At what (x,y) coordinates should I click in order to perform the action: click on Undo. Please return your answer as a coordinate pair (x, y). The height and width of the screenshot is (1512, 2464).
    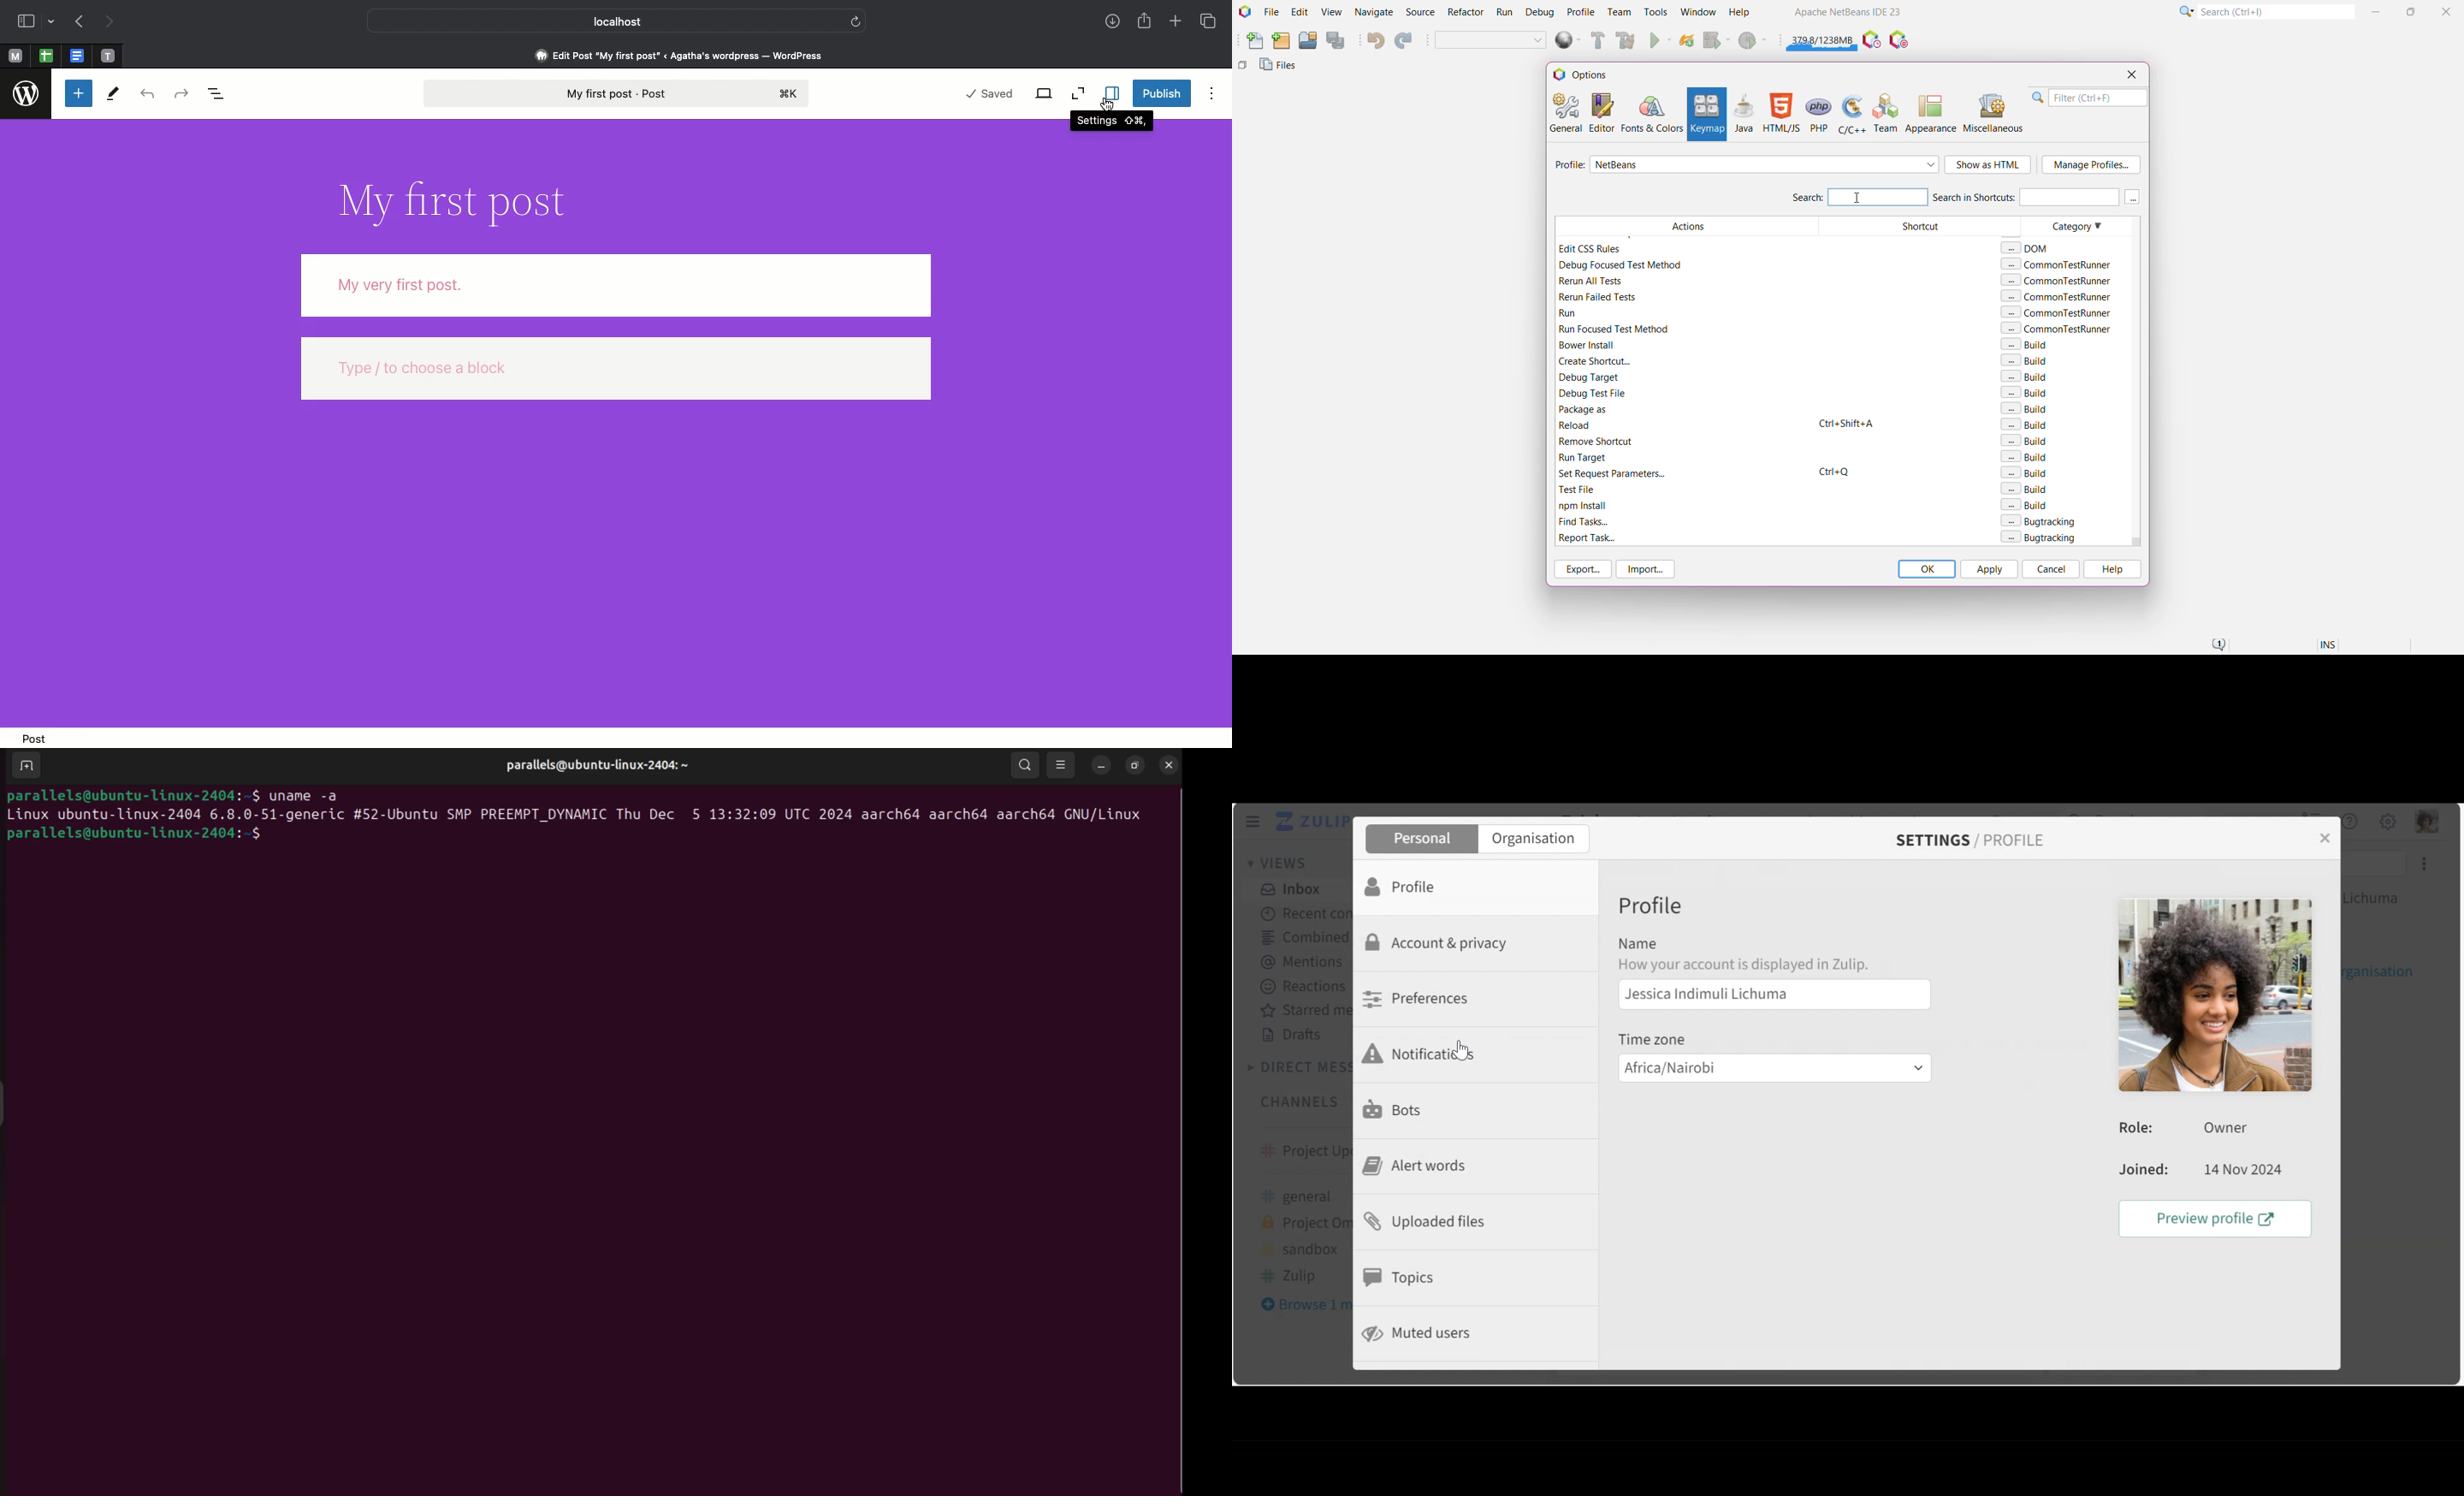
    Looking at the image, I should click on (147, 92).